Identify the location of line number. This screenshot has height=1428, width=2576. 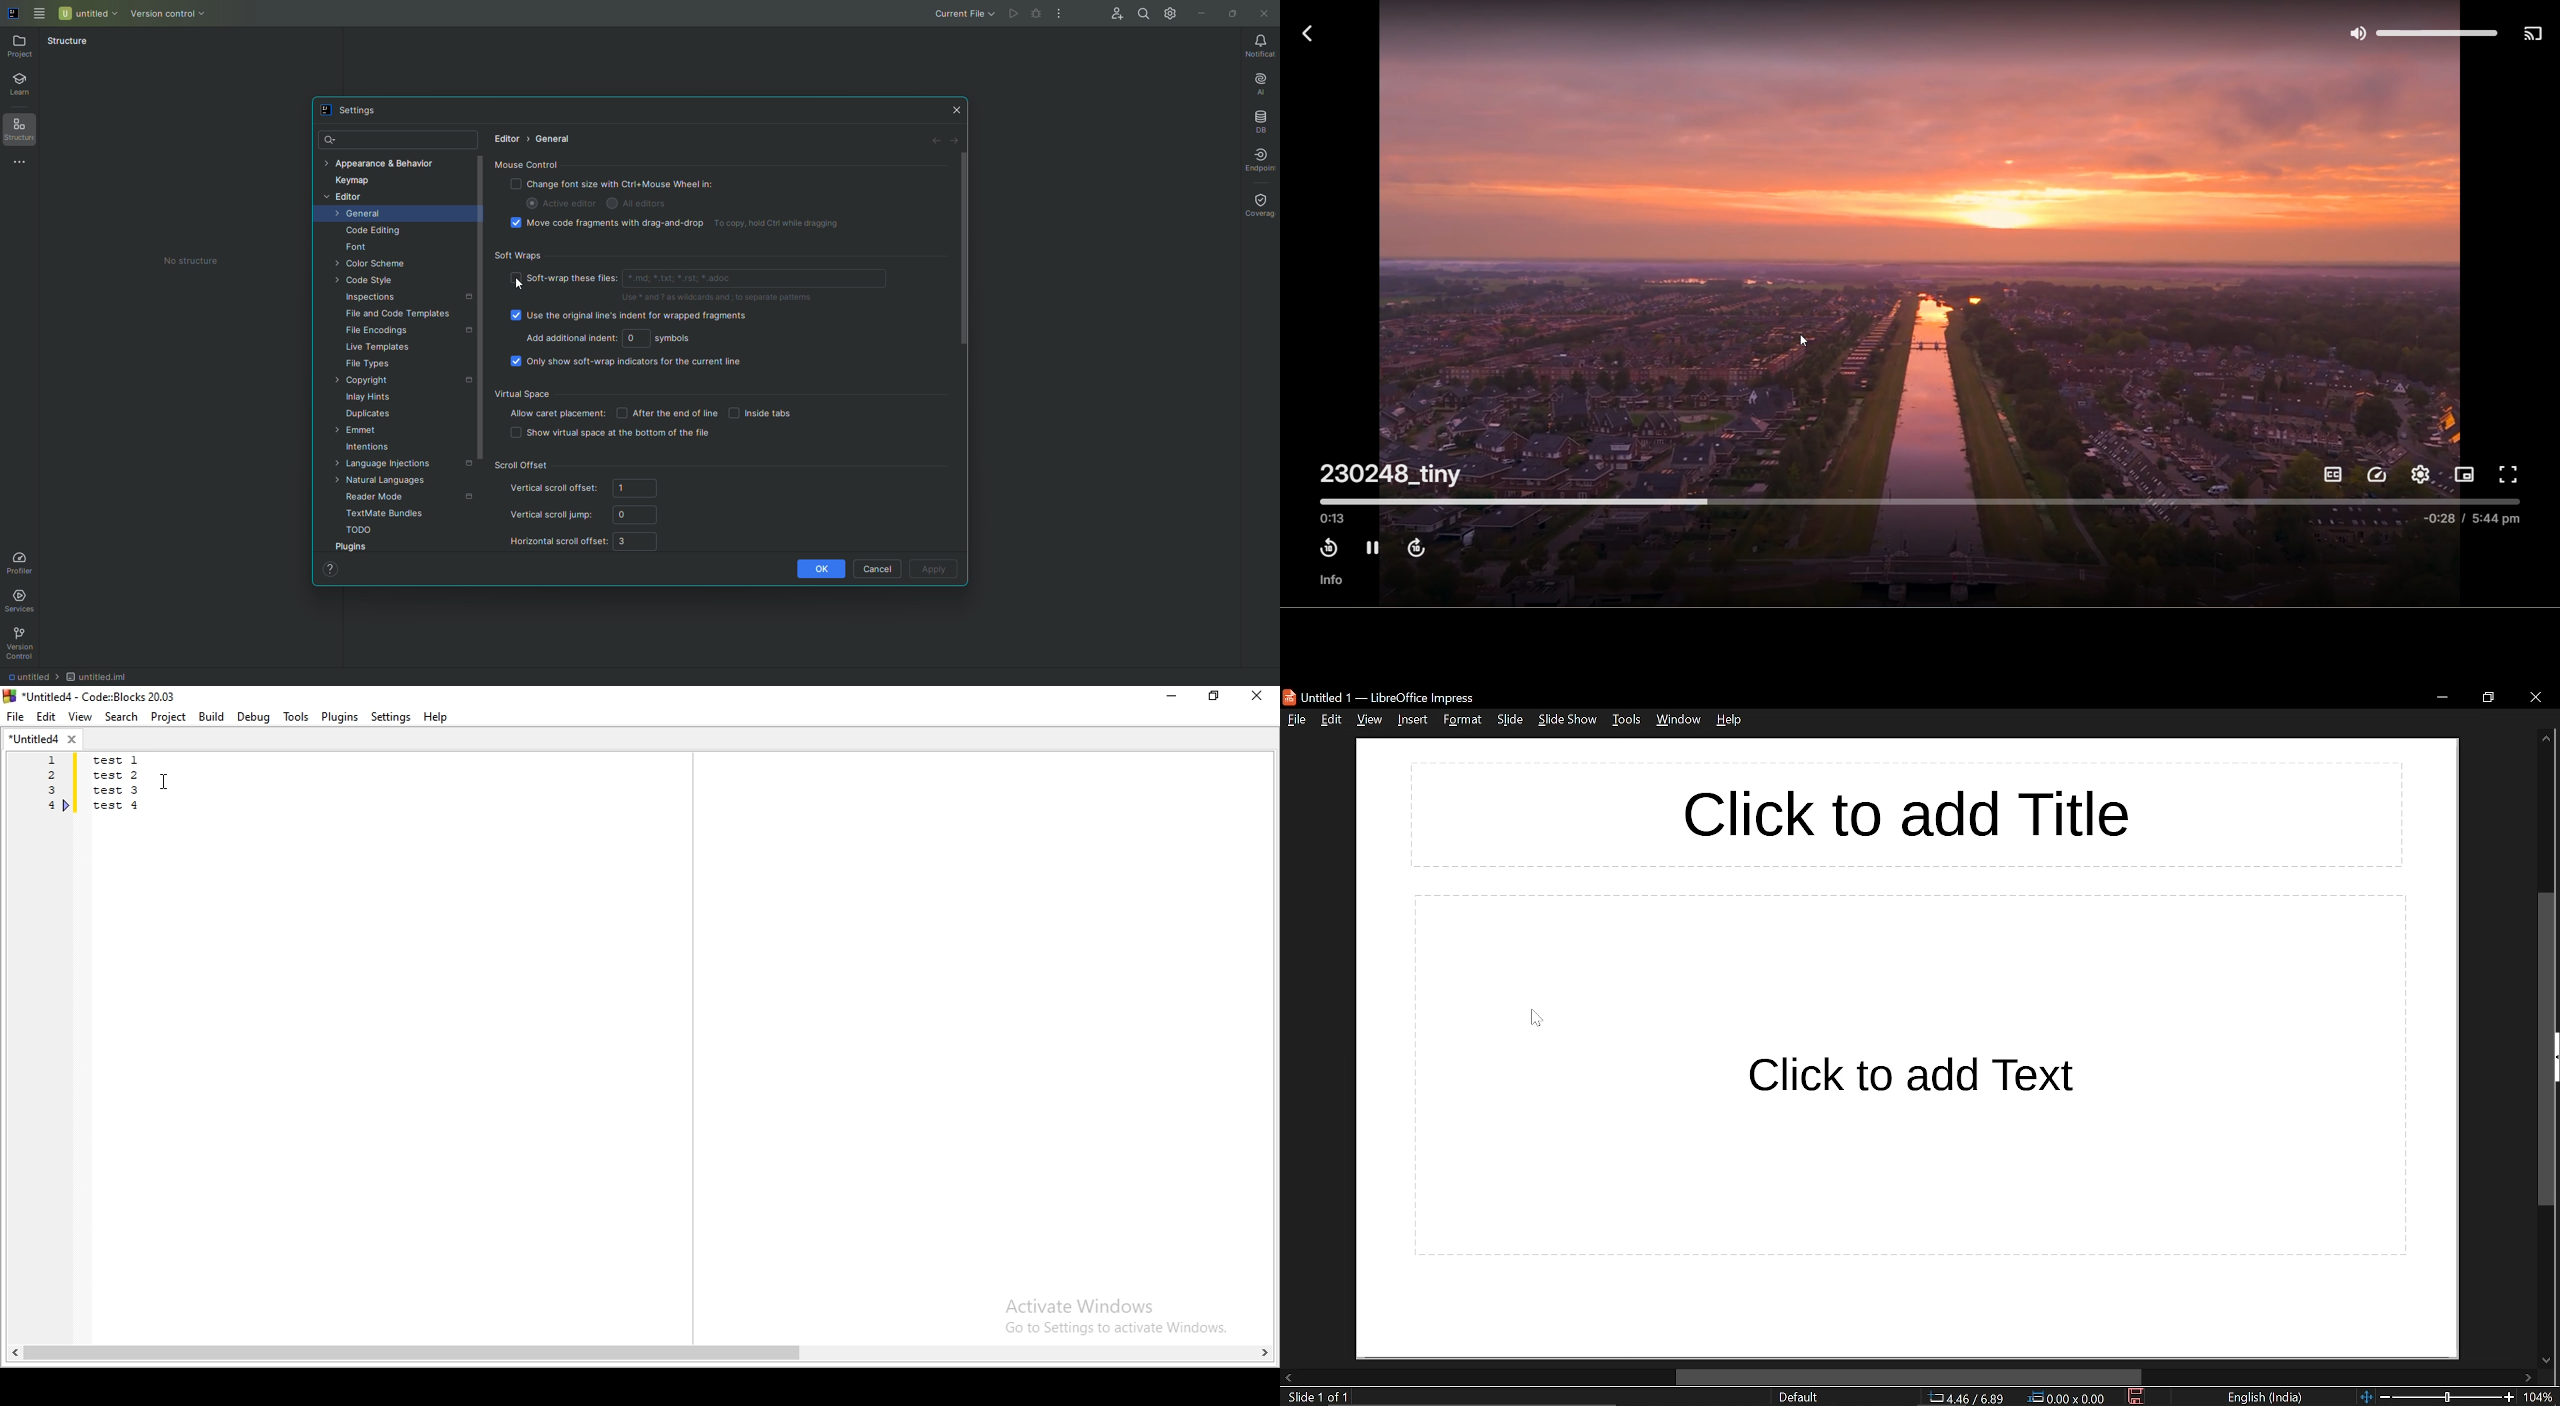
(47, 786).